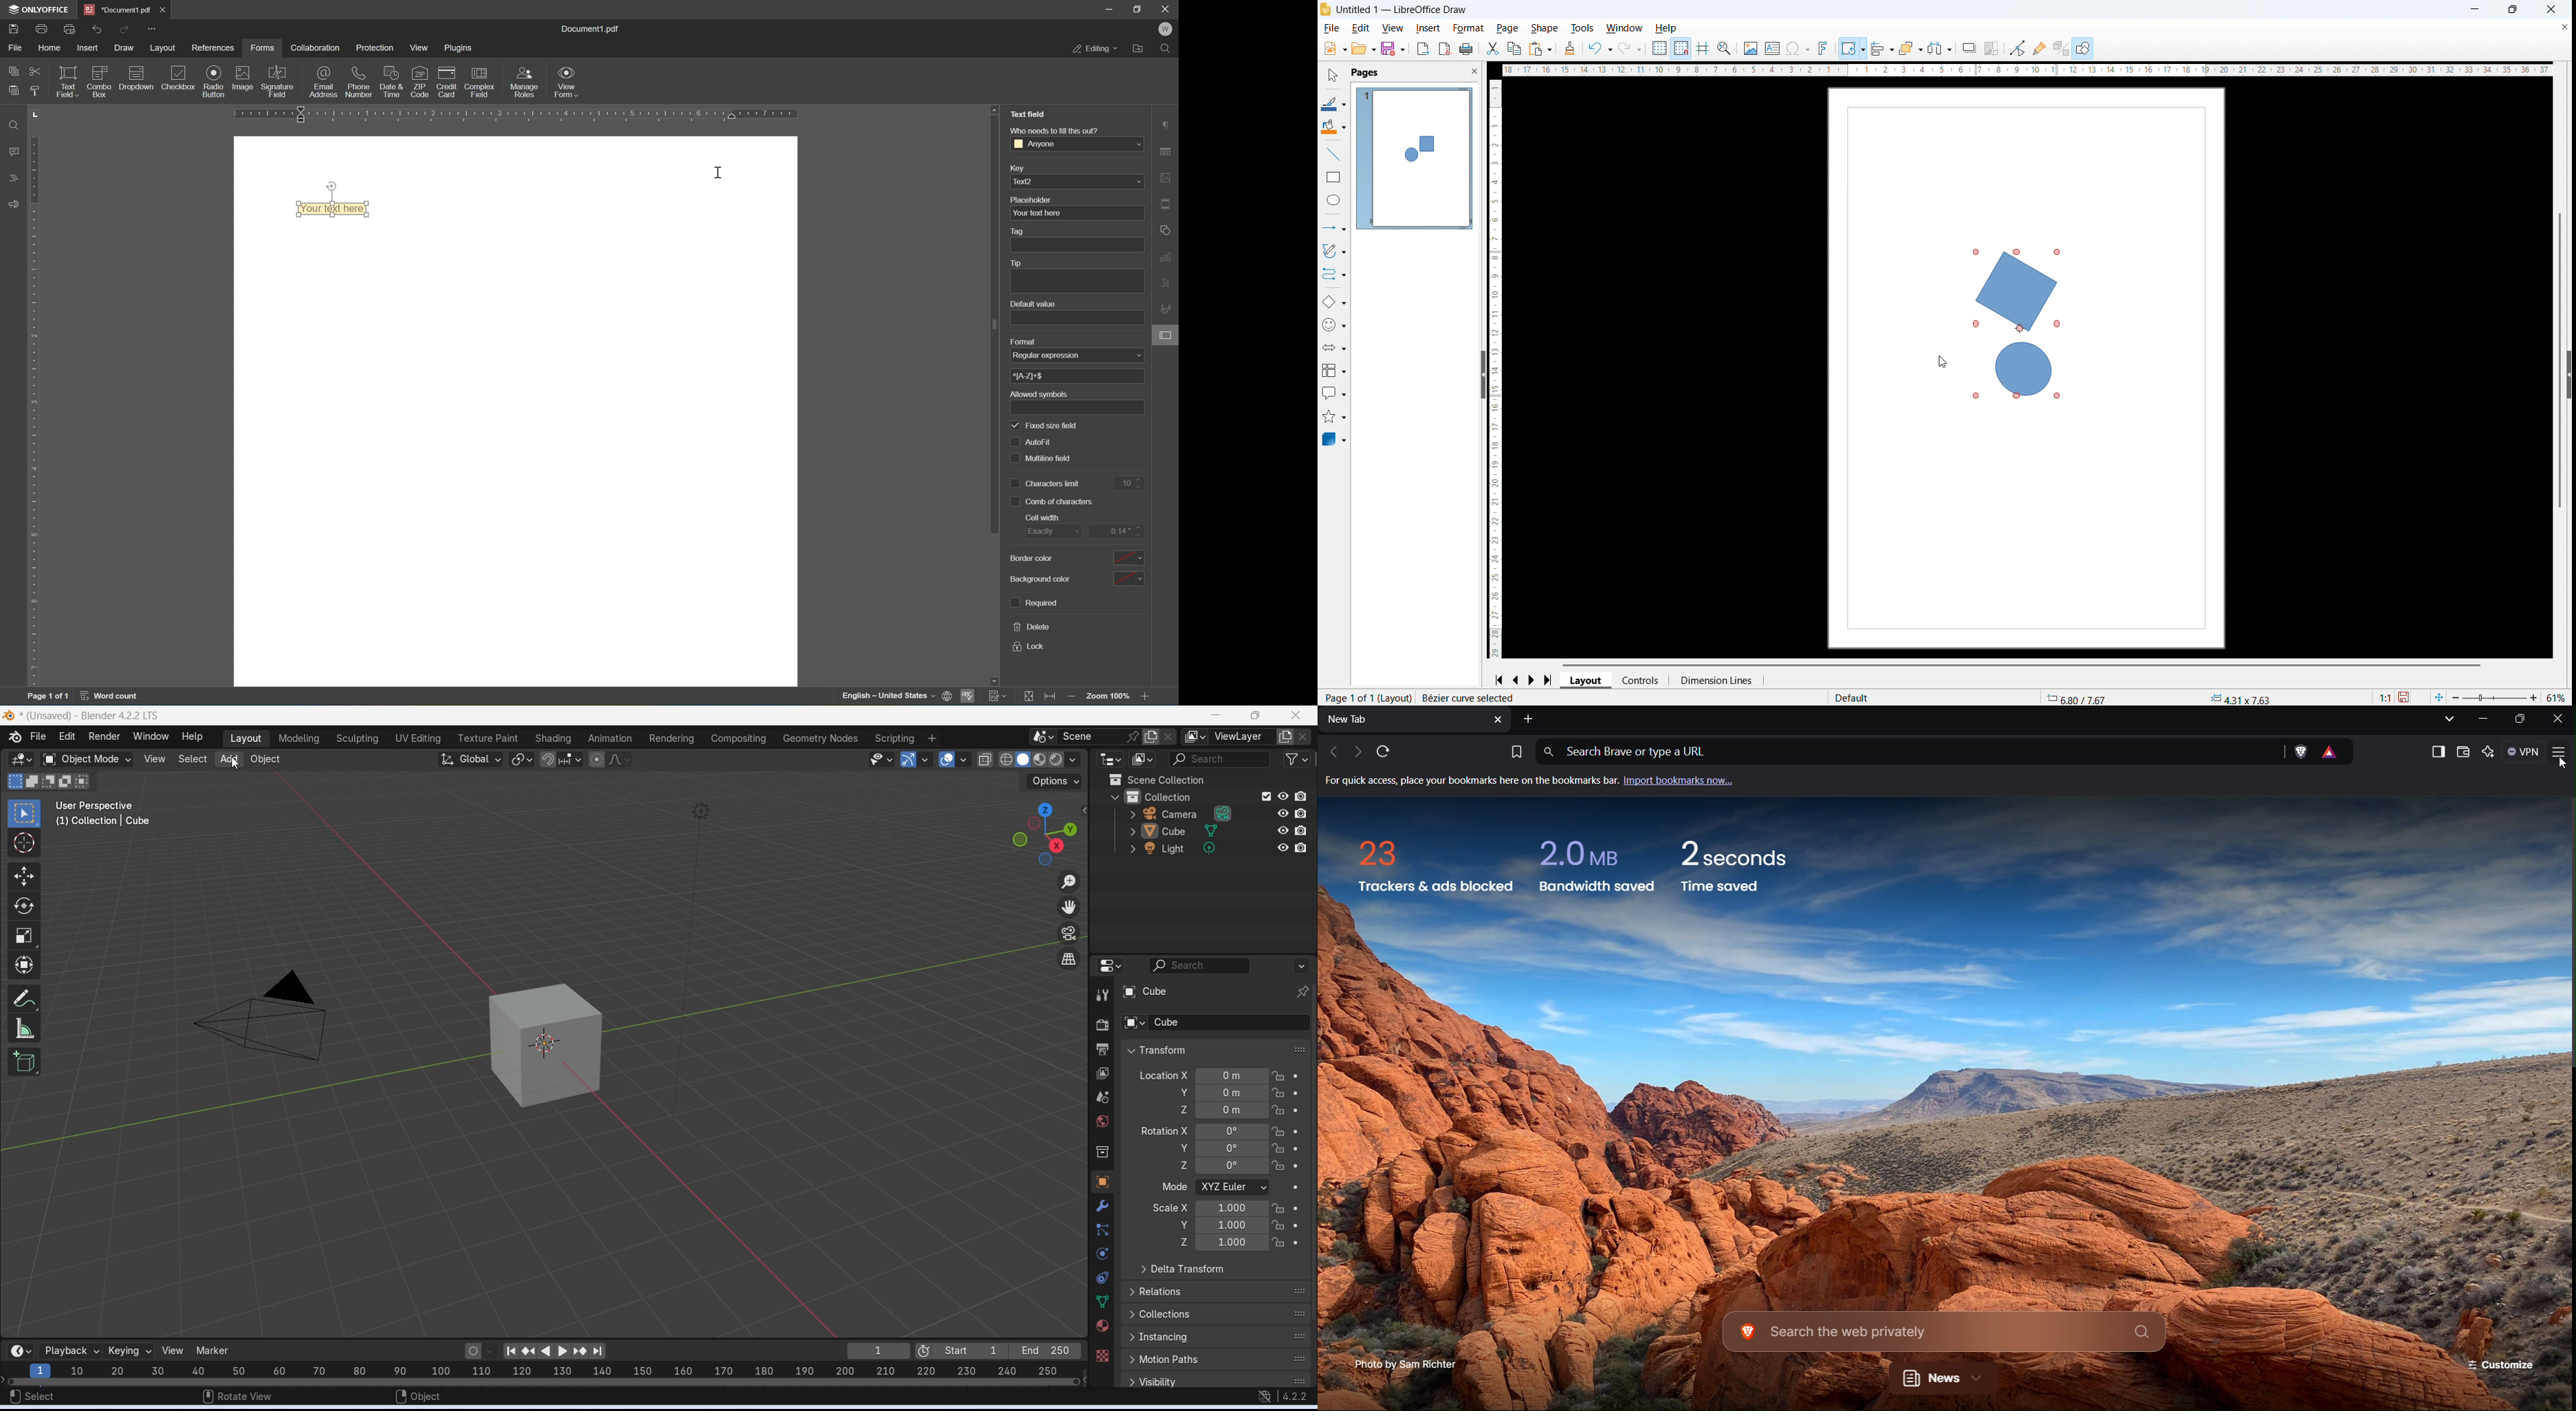 Image resolution: width=2576 pixels, height=1428 pixels. What do you see at coordinates (1333, 417) in the screenshot?
I see `Stars and banners ` at bounding box center [1333, 417].